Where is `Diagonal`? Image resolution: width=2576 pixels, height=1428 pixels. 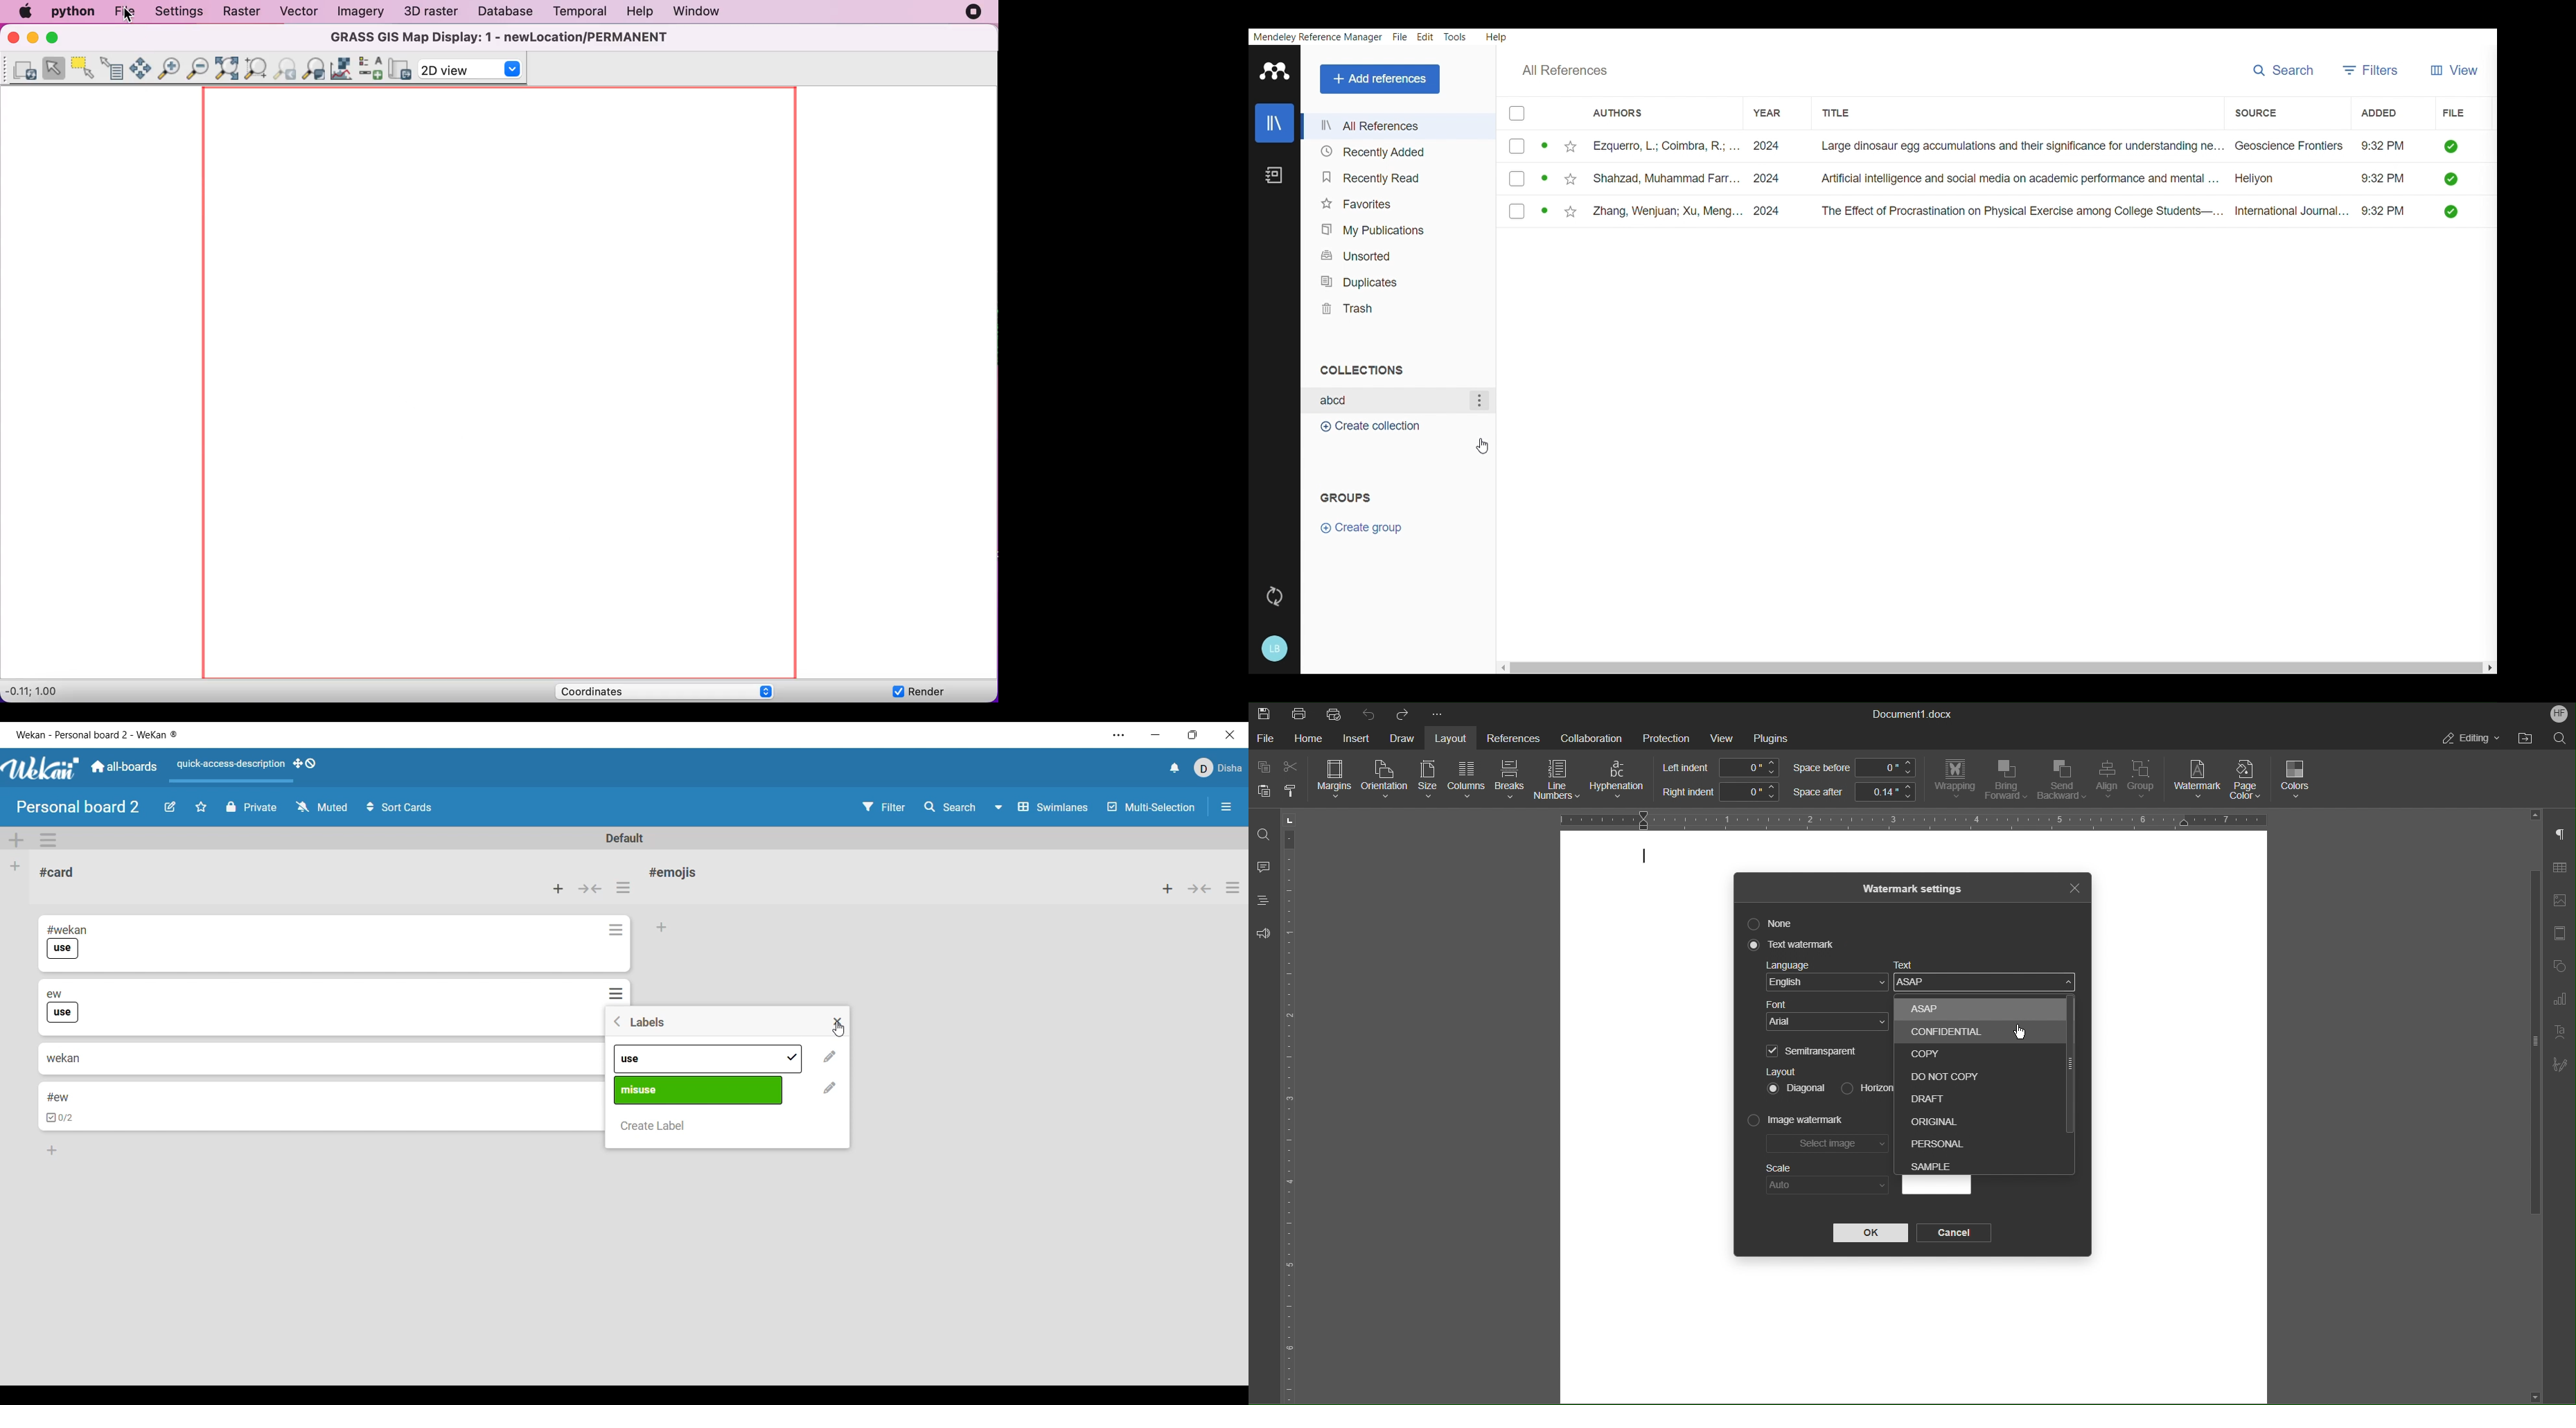 Diagonal is located at coordinates (1797, 1087).